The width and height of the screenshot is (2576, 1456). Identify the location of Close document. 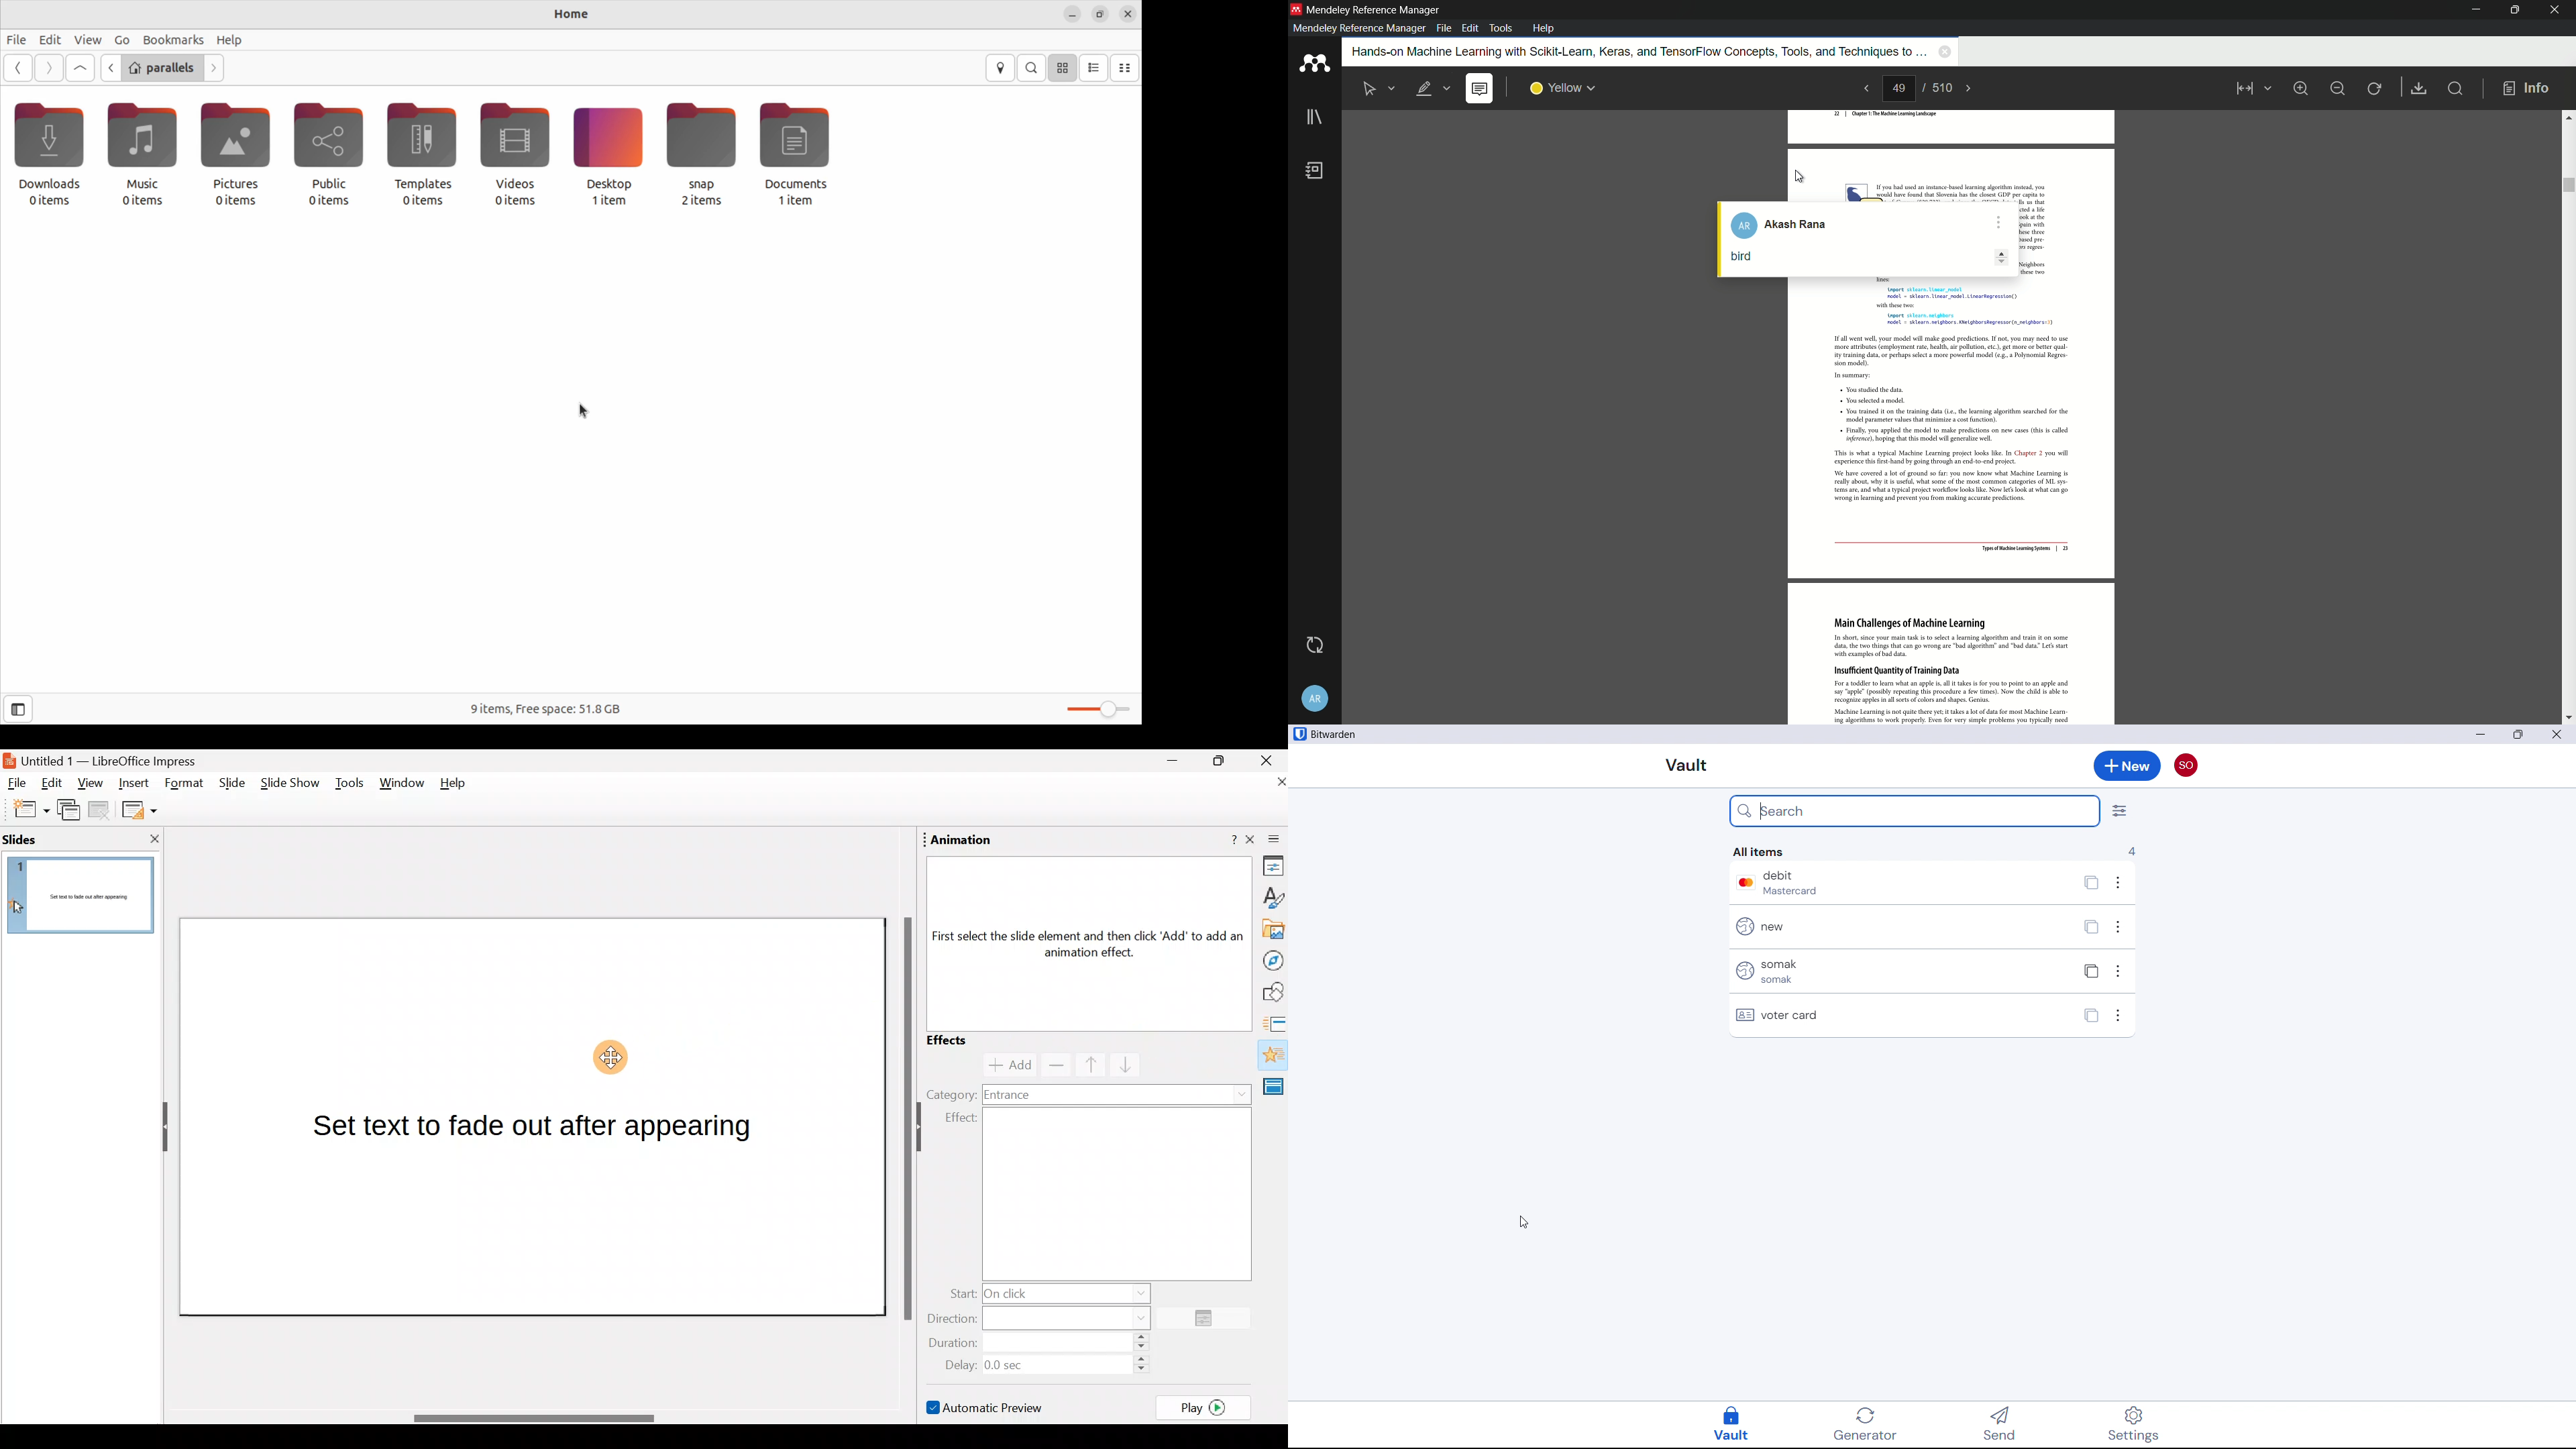
(1268, 783).